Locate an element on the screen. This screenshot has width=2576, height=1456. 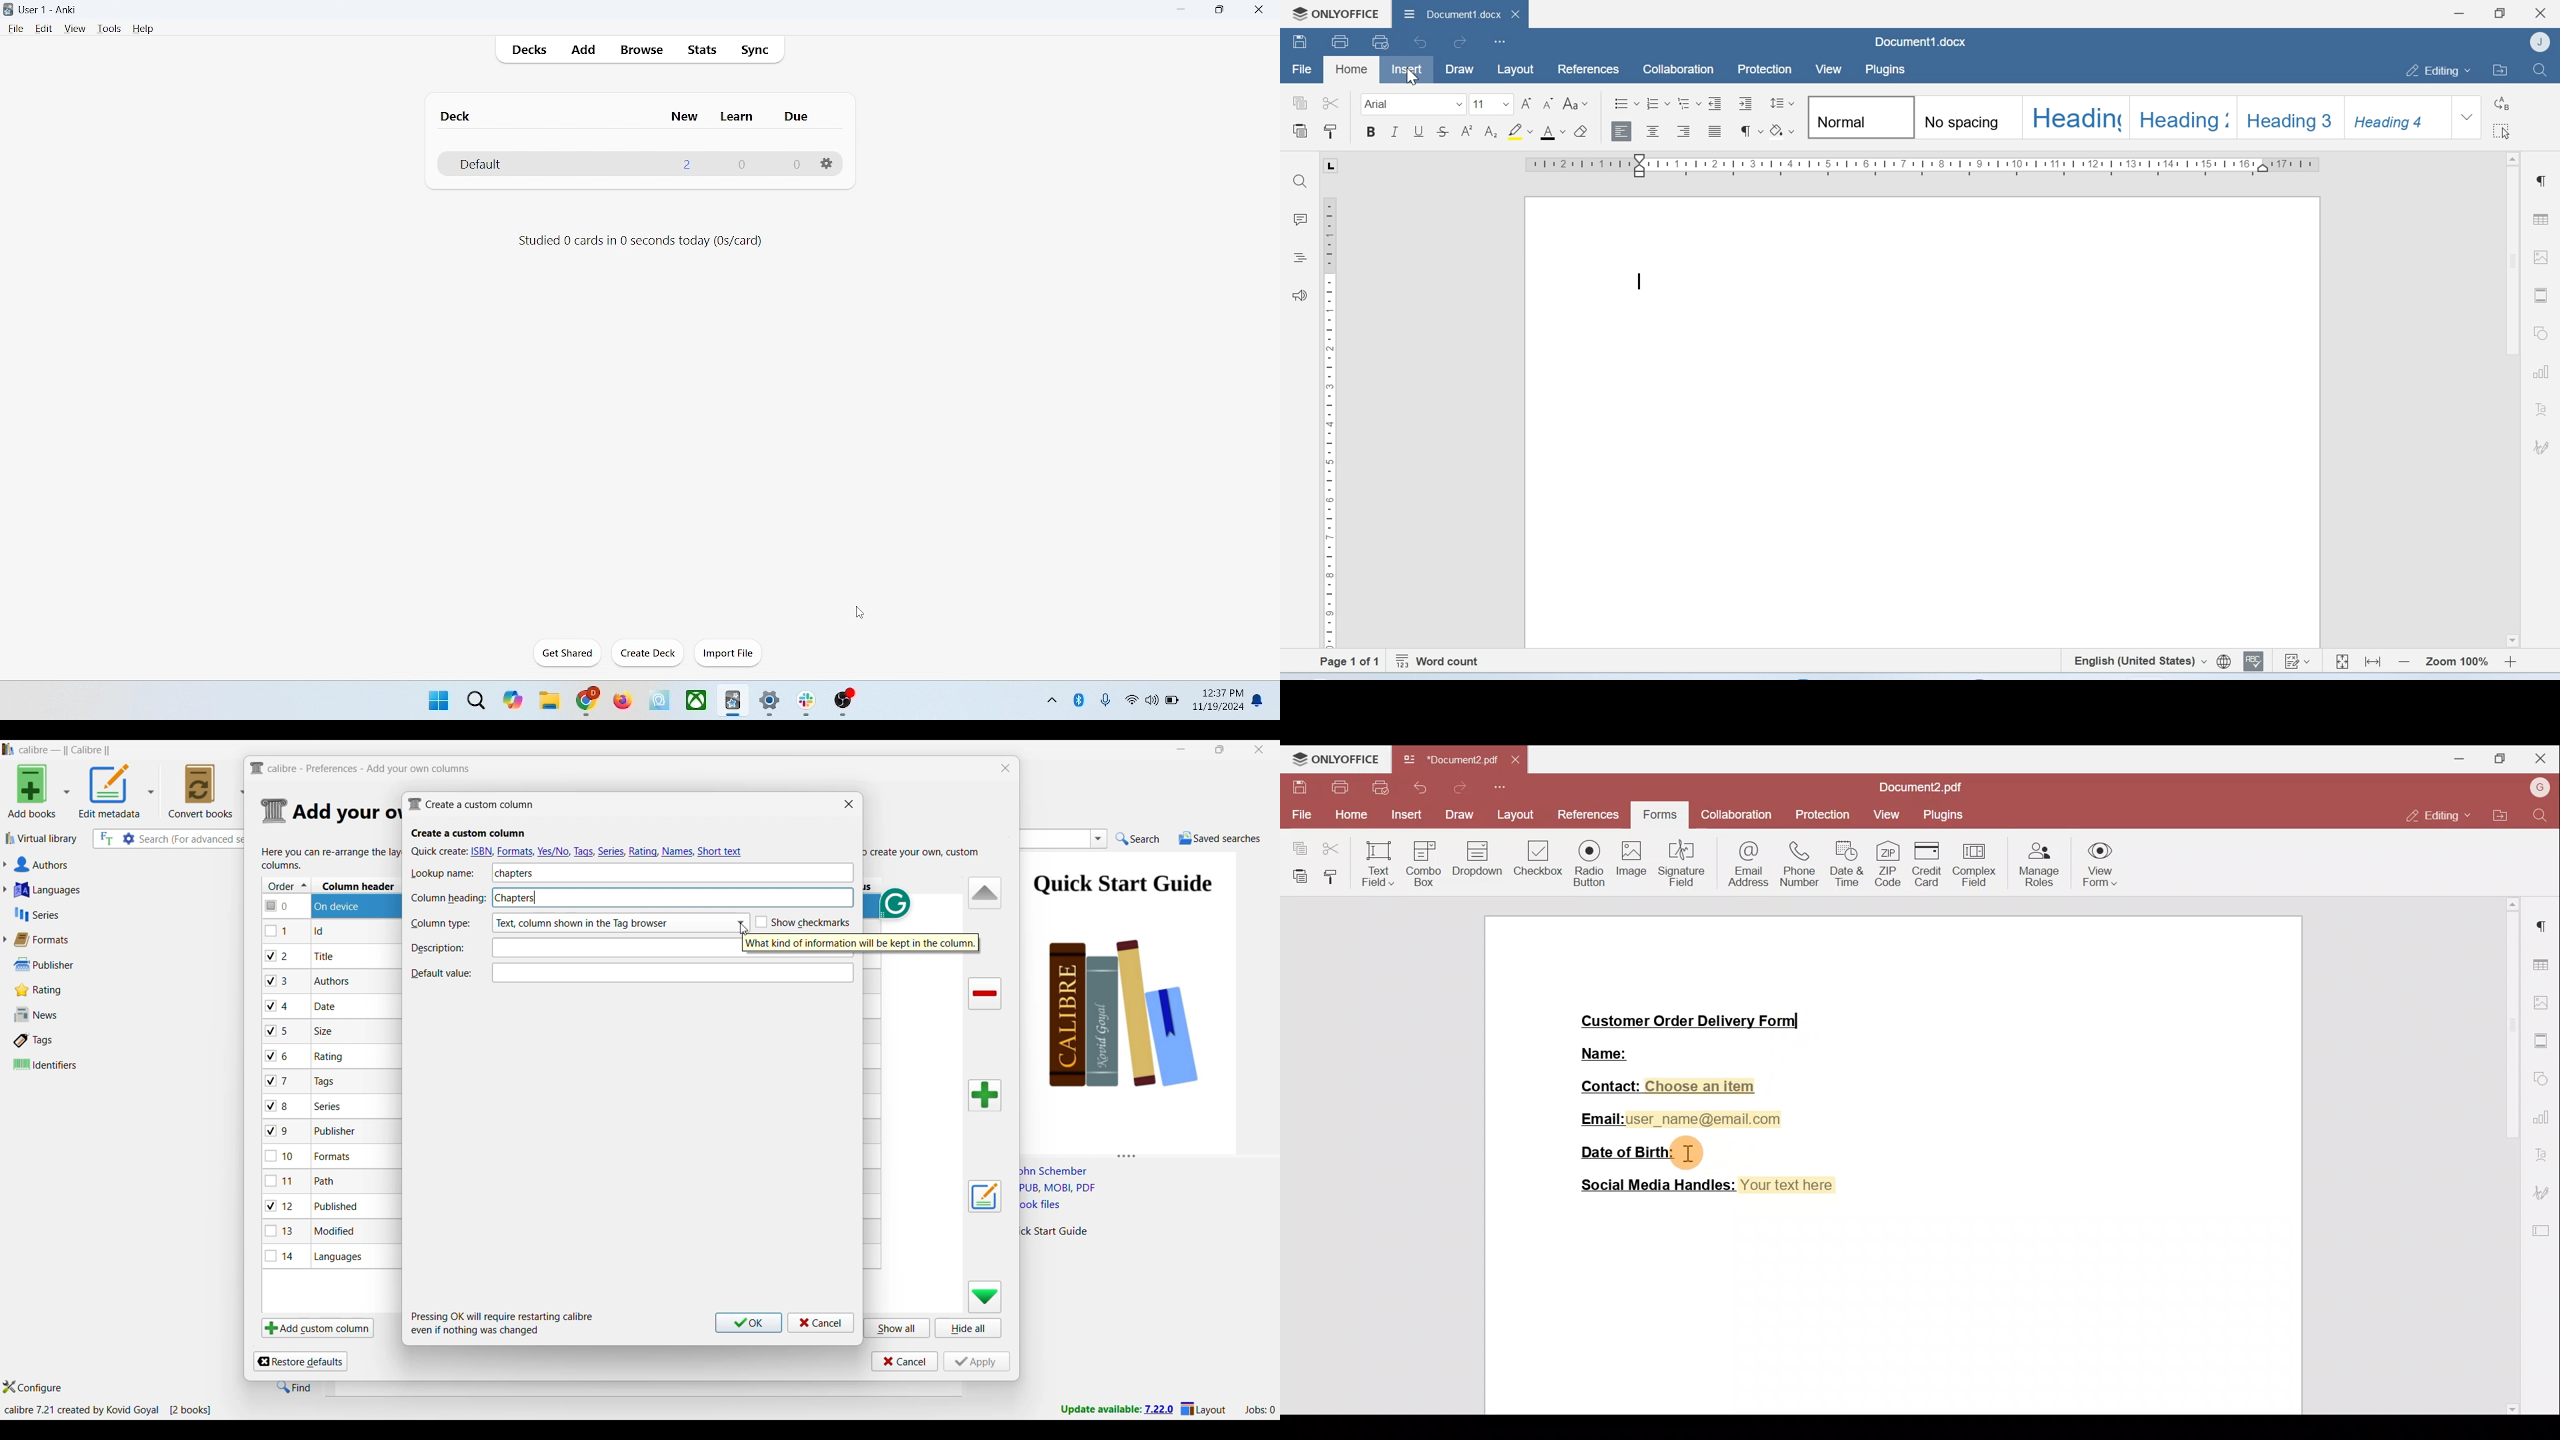
due is located at coordinates (798, 117).